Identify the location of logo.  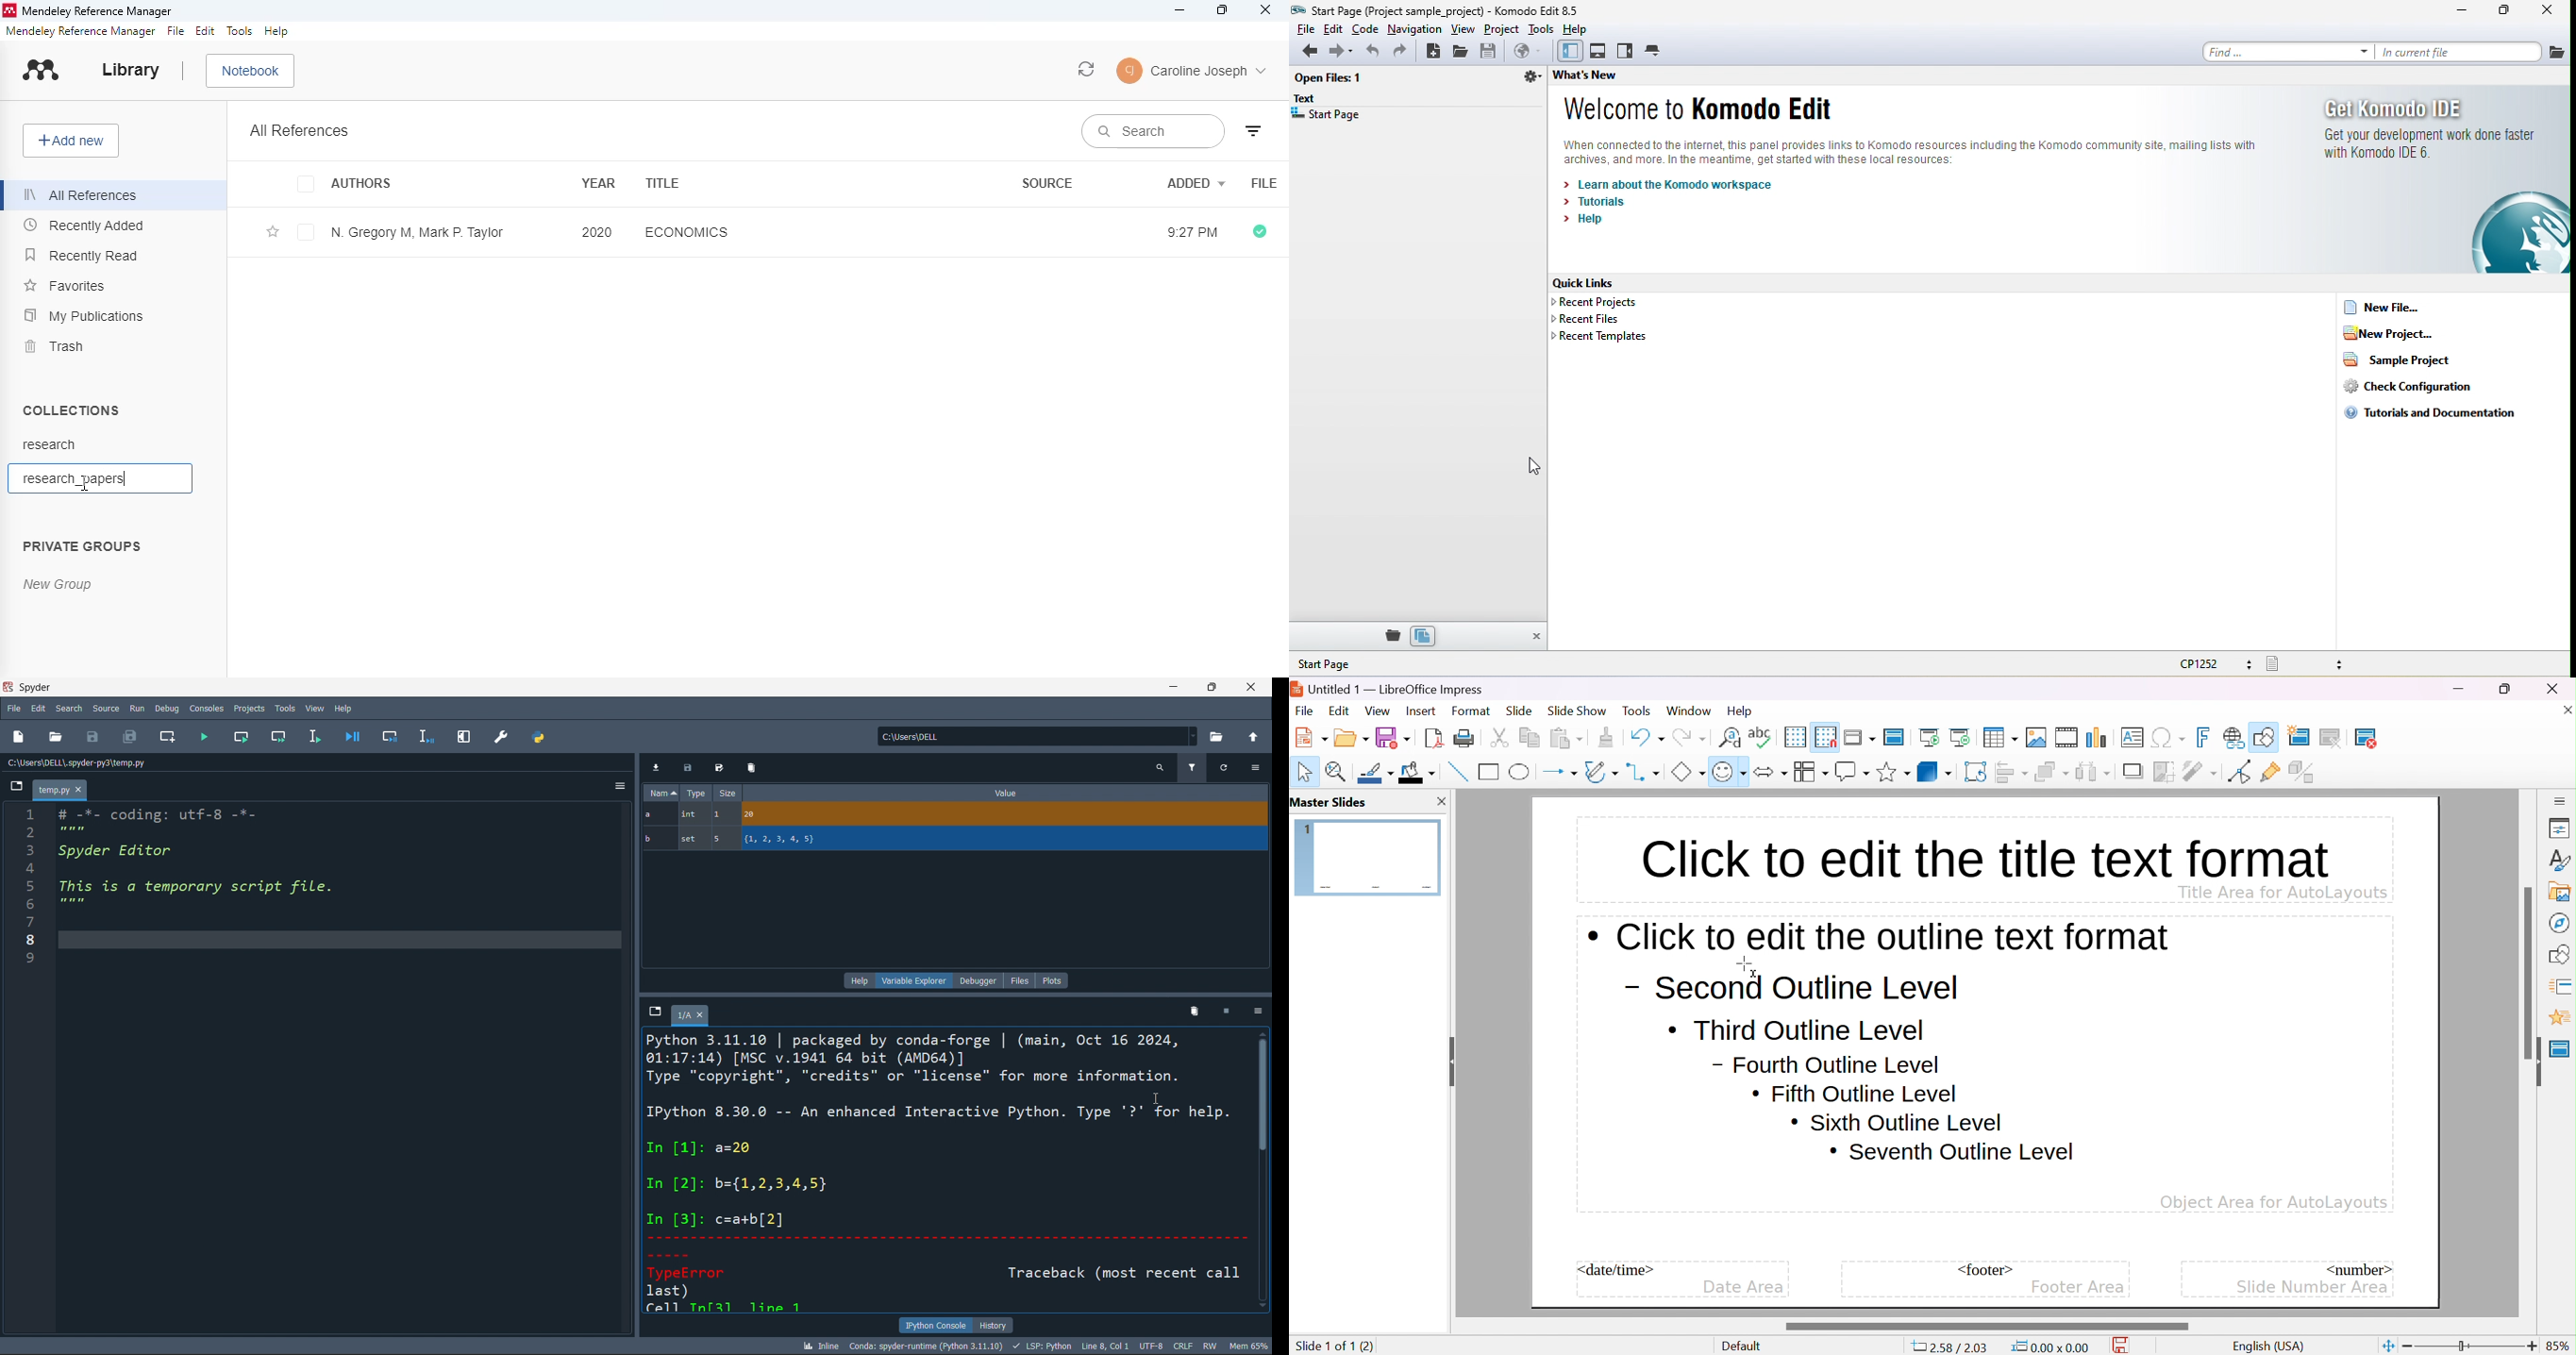
(42, 70).